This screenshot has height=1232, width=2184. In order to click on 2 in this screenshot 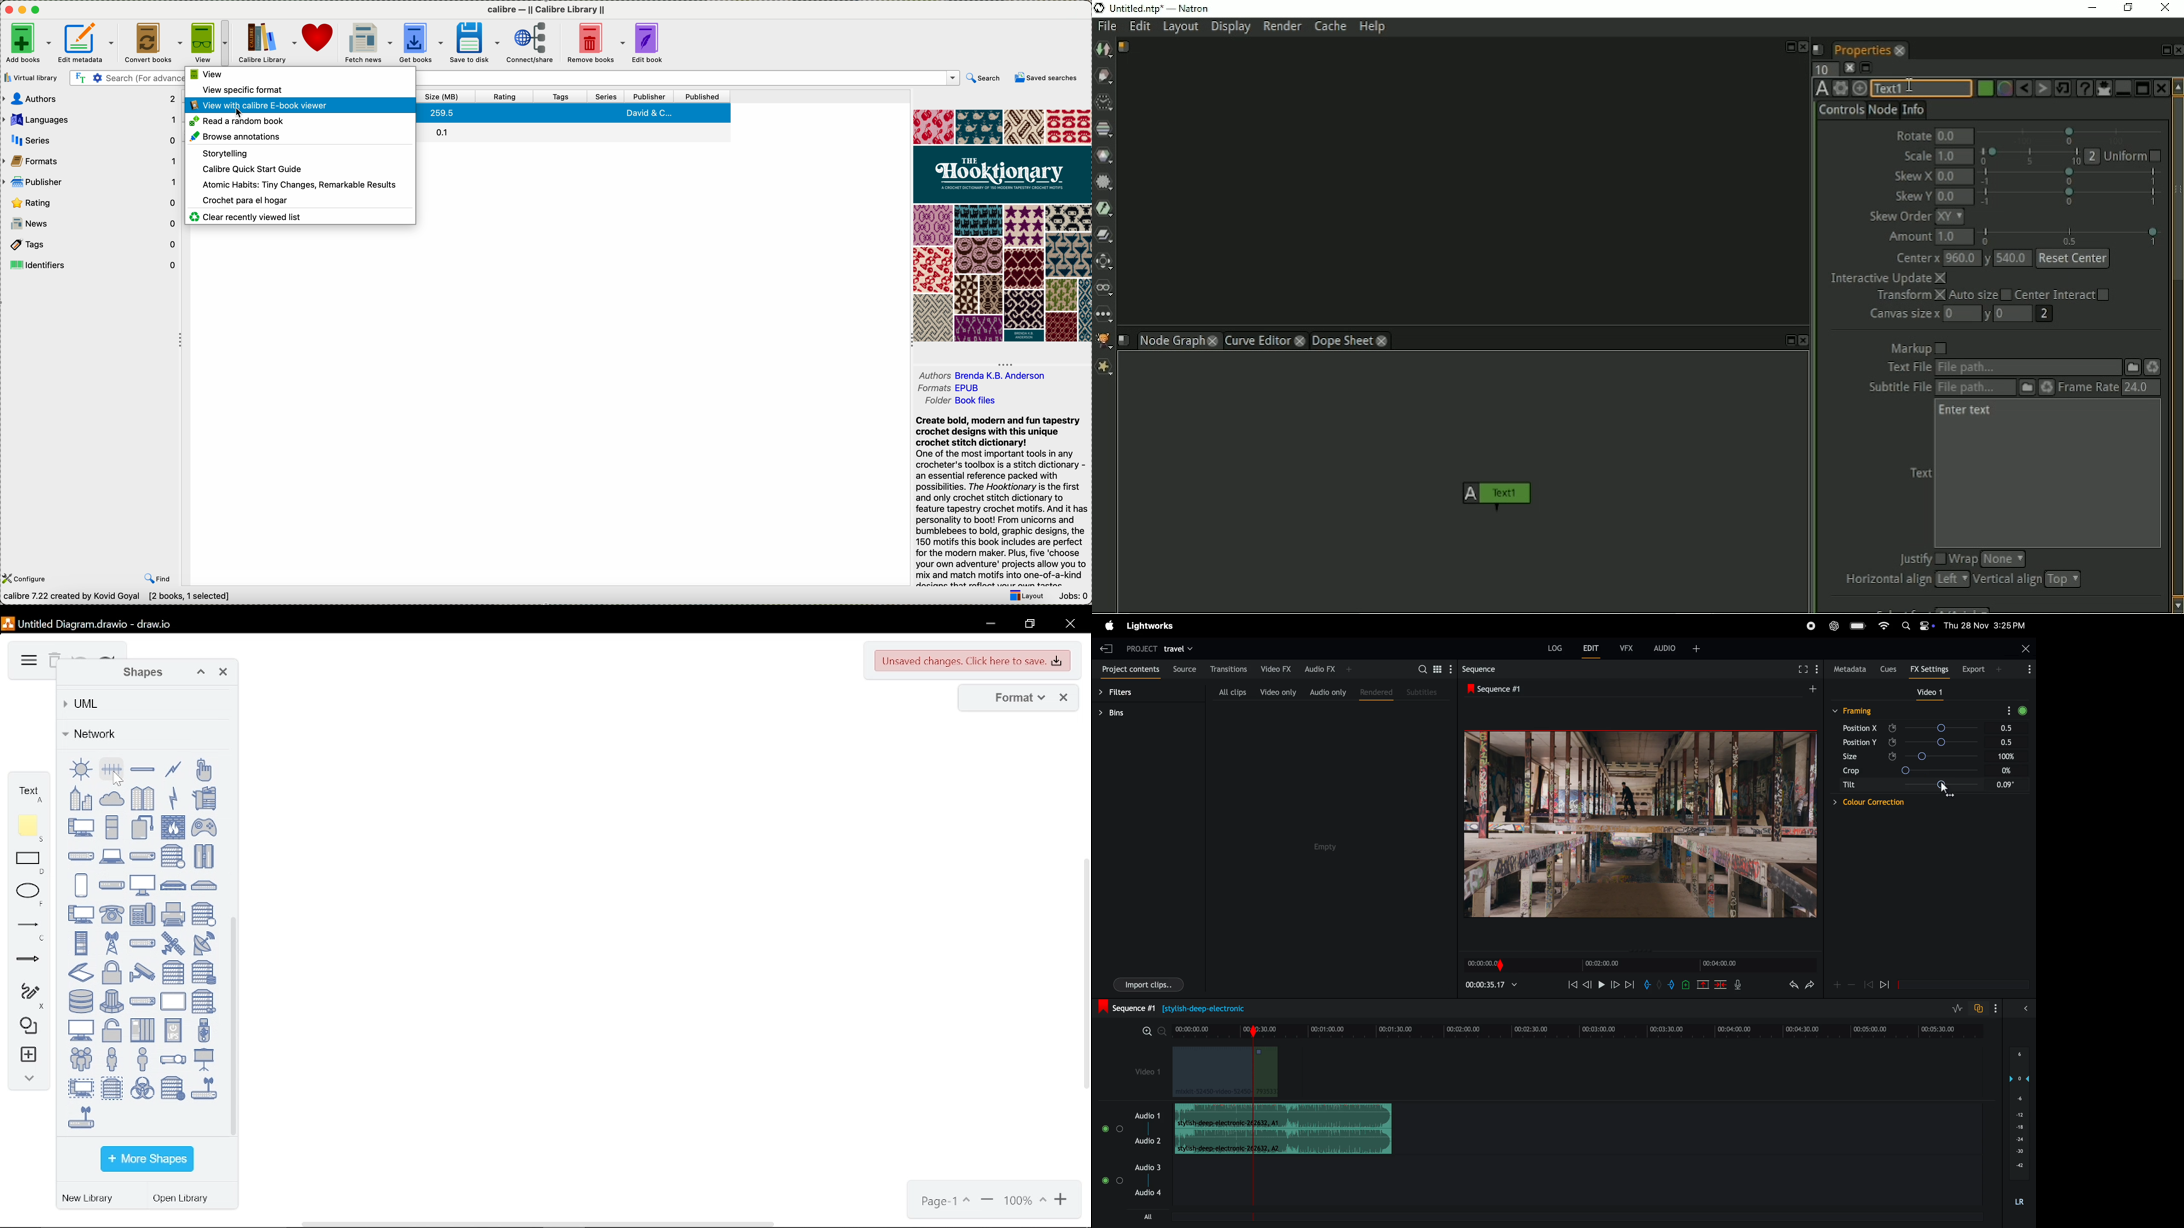, I will do `click(2043, 314)`.